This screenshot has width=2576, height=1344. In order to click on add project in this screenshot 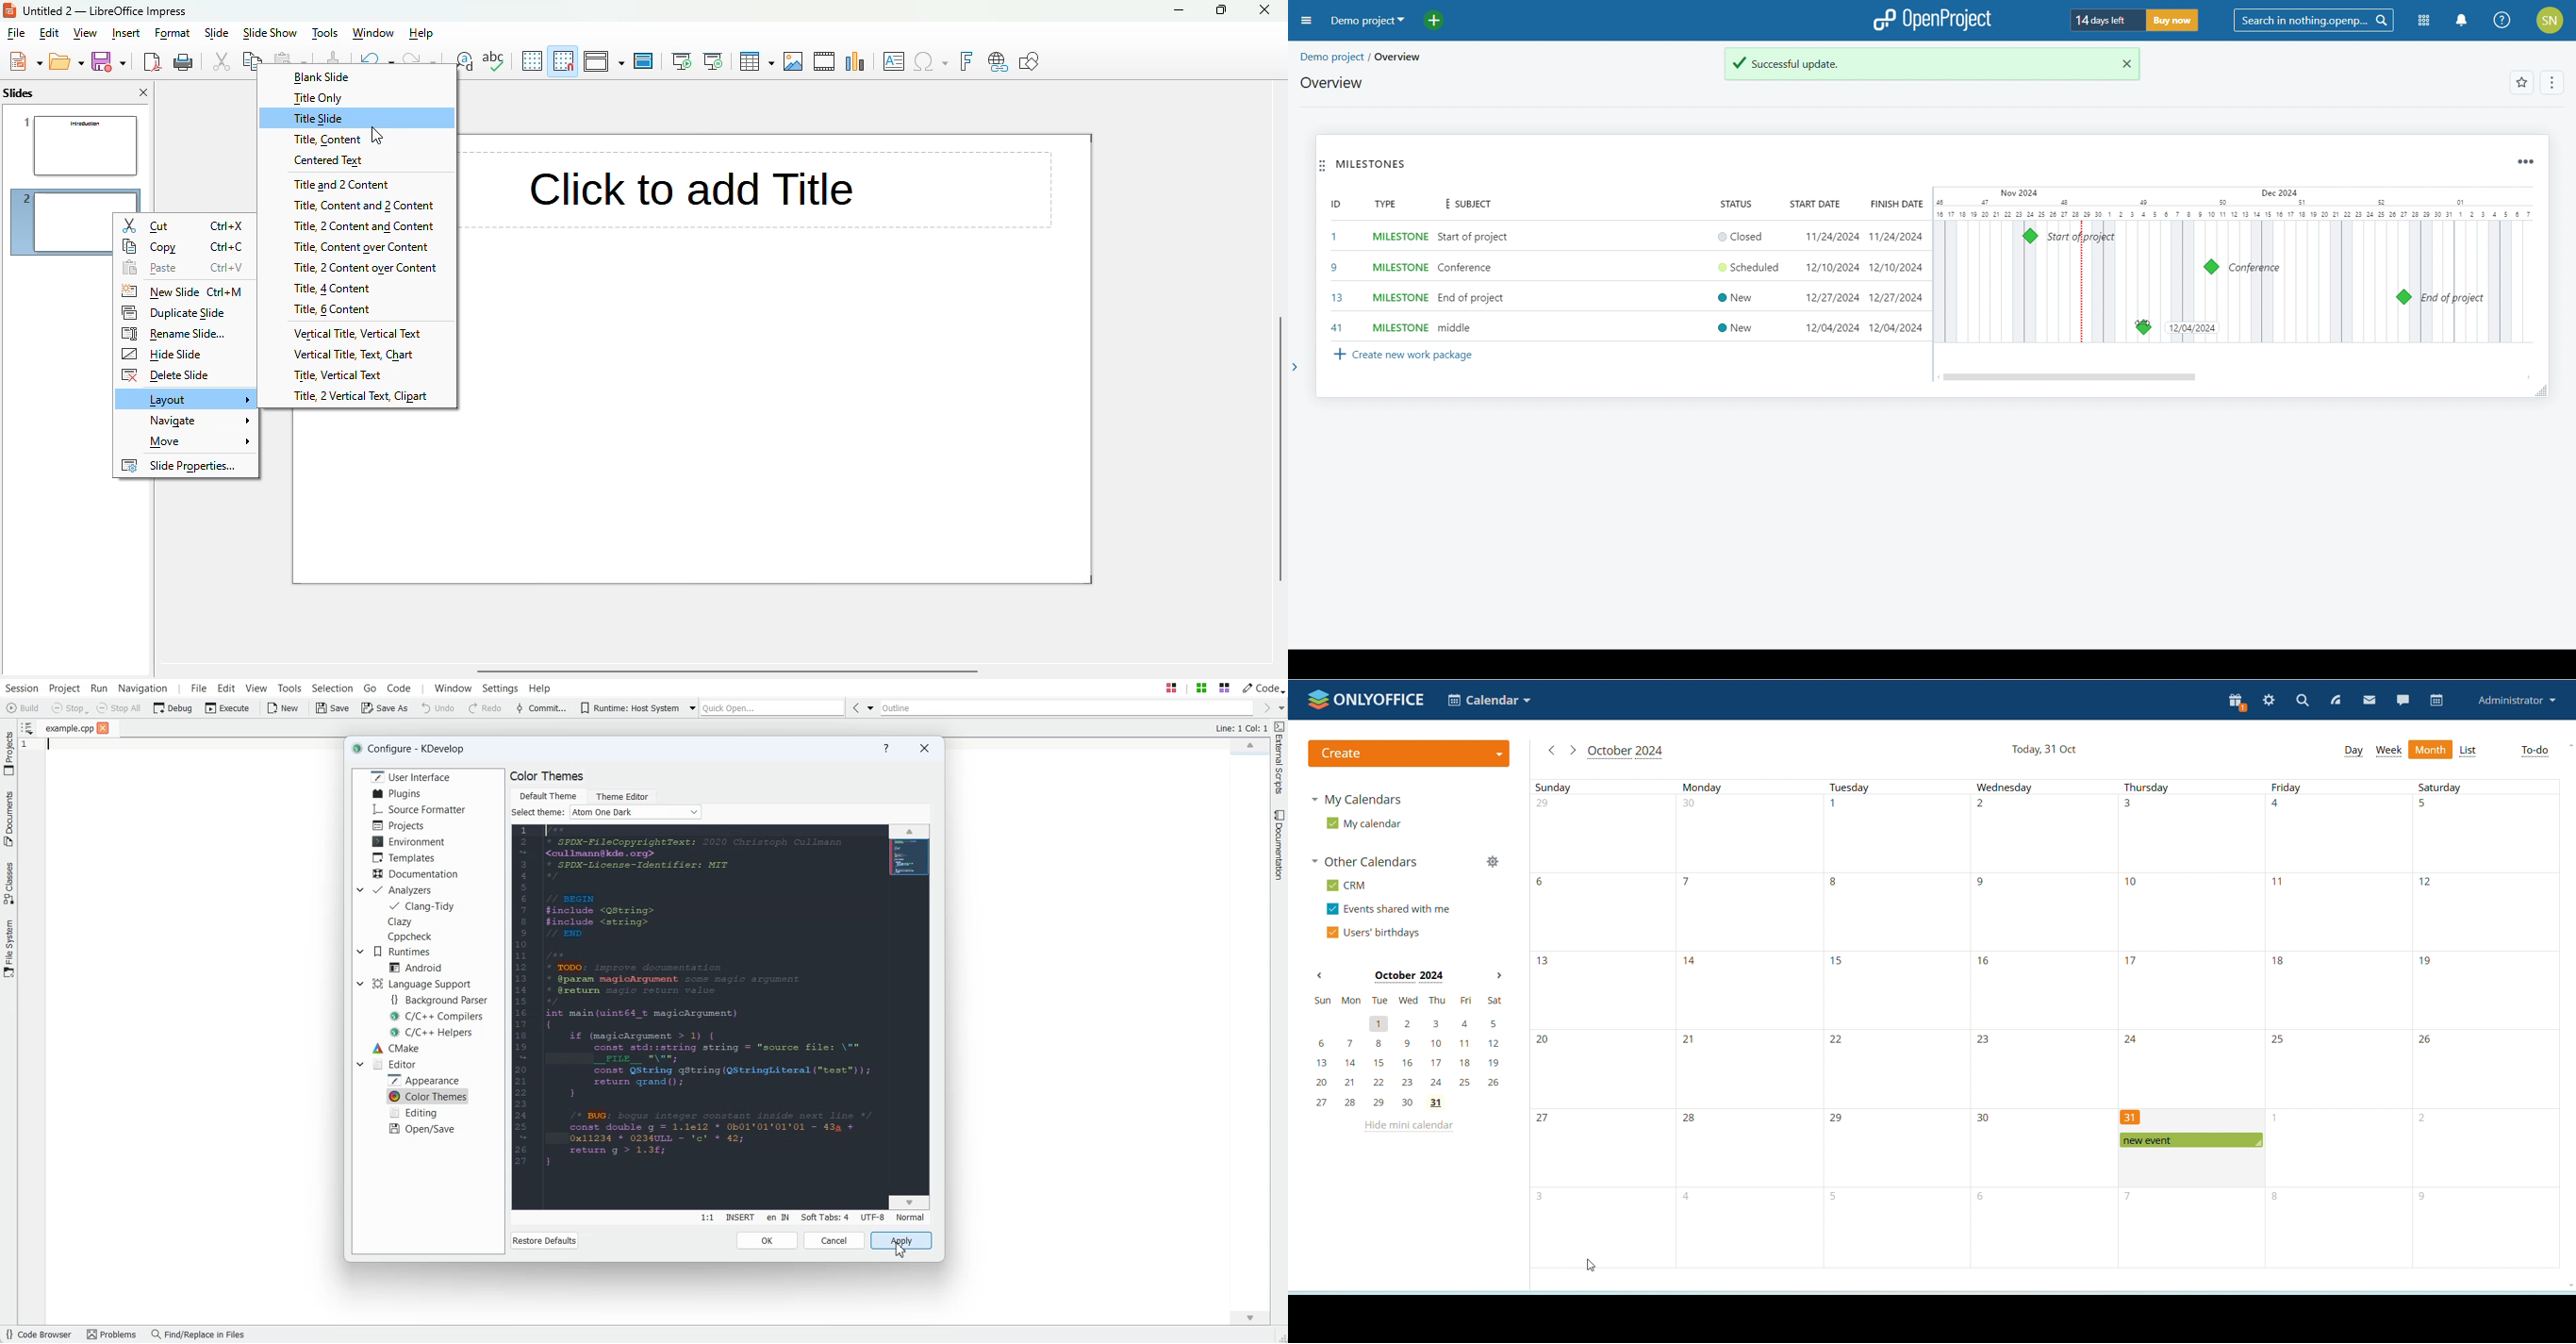, I will do `click(1442, 21)`.